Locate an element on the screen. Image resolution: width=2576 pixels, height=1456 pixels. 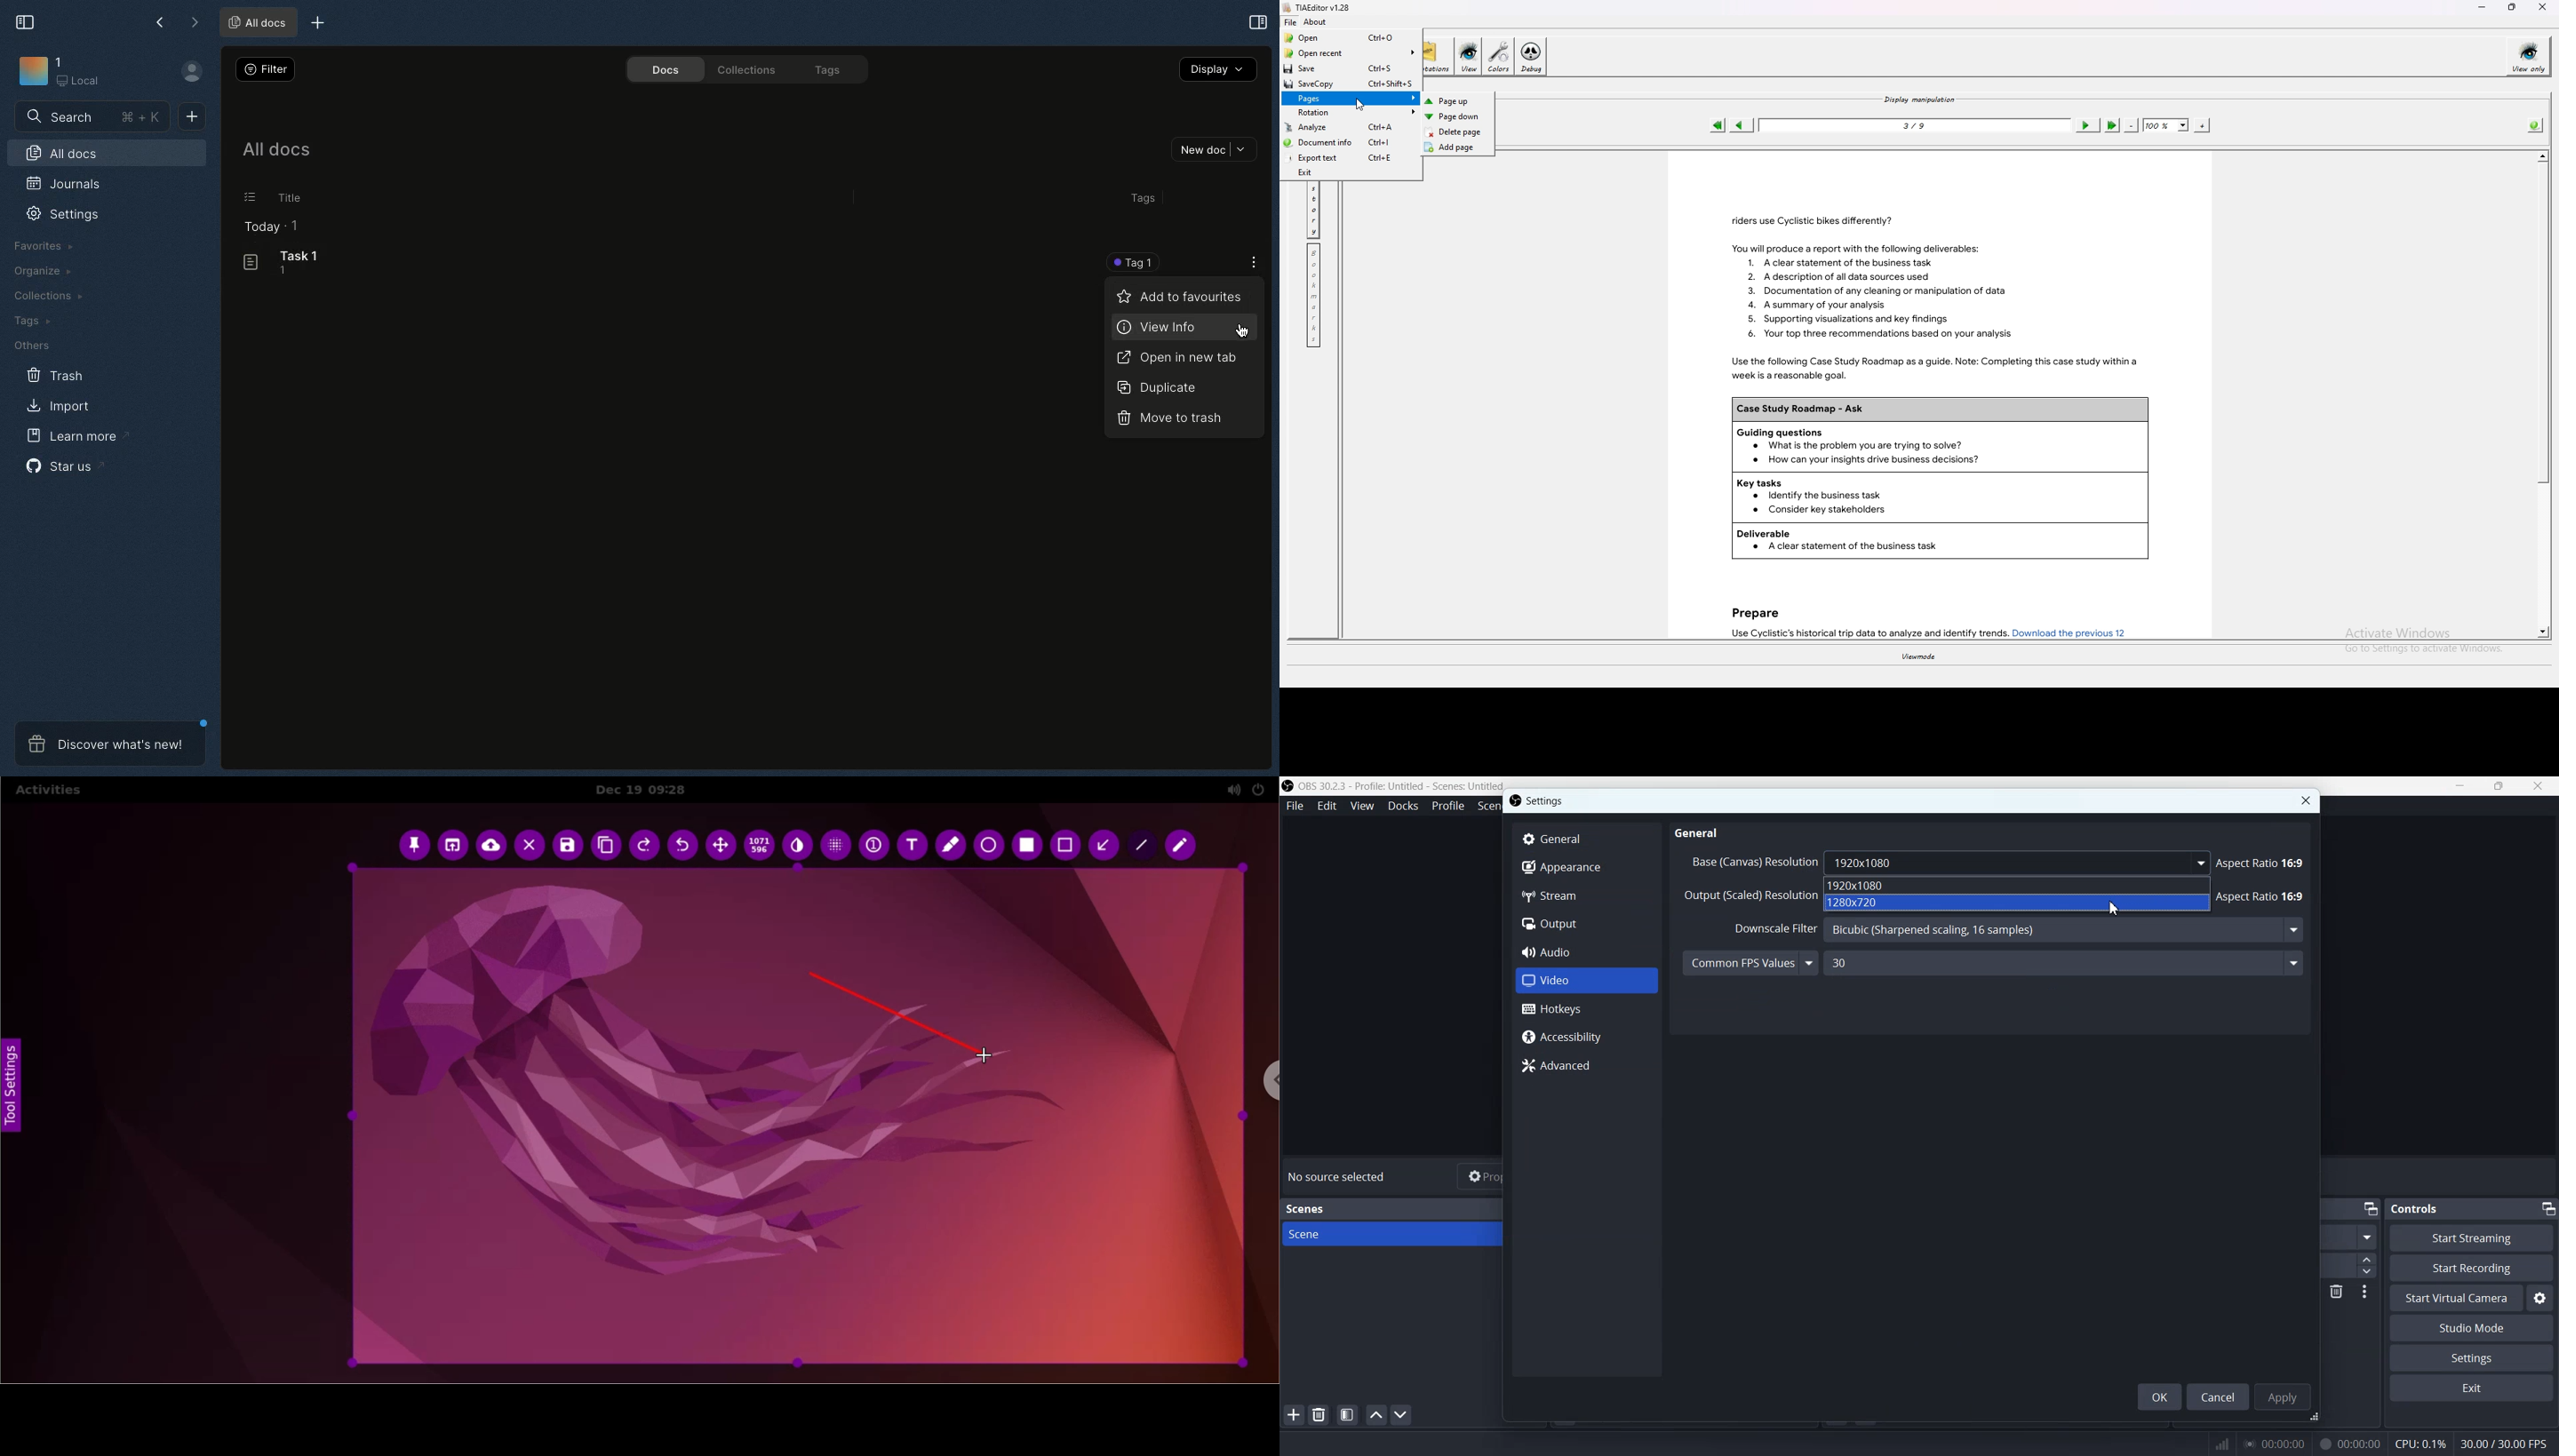
General is located at coordinates (1698, 834).